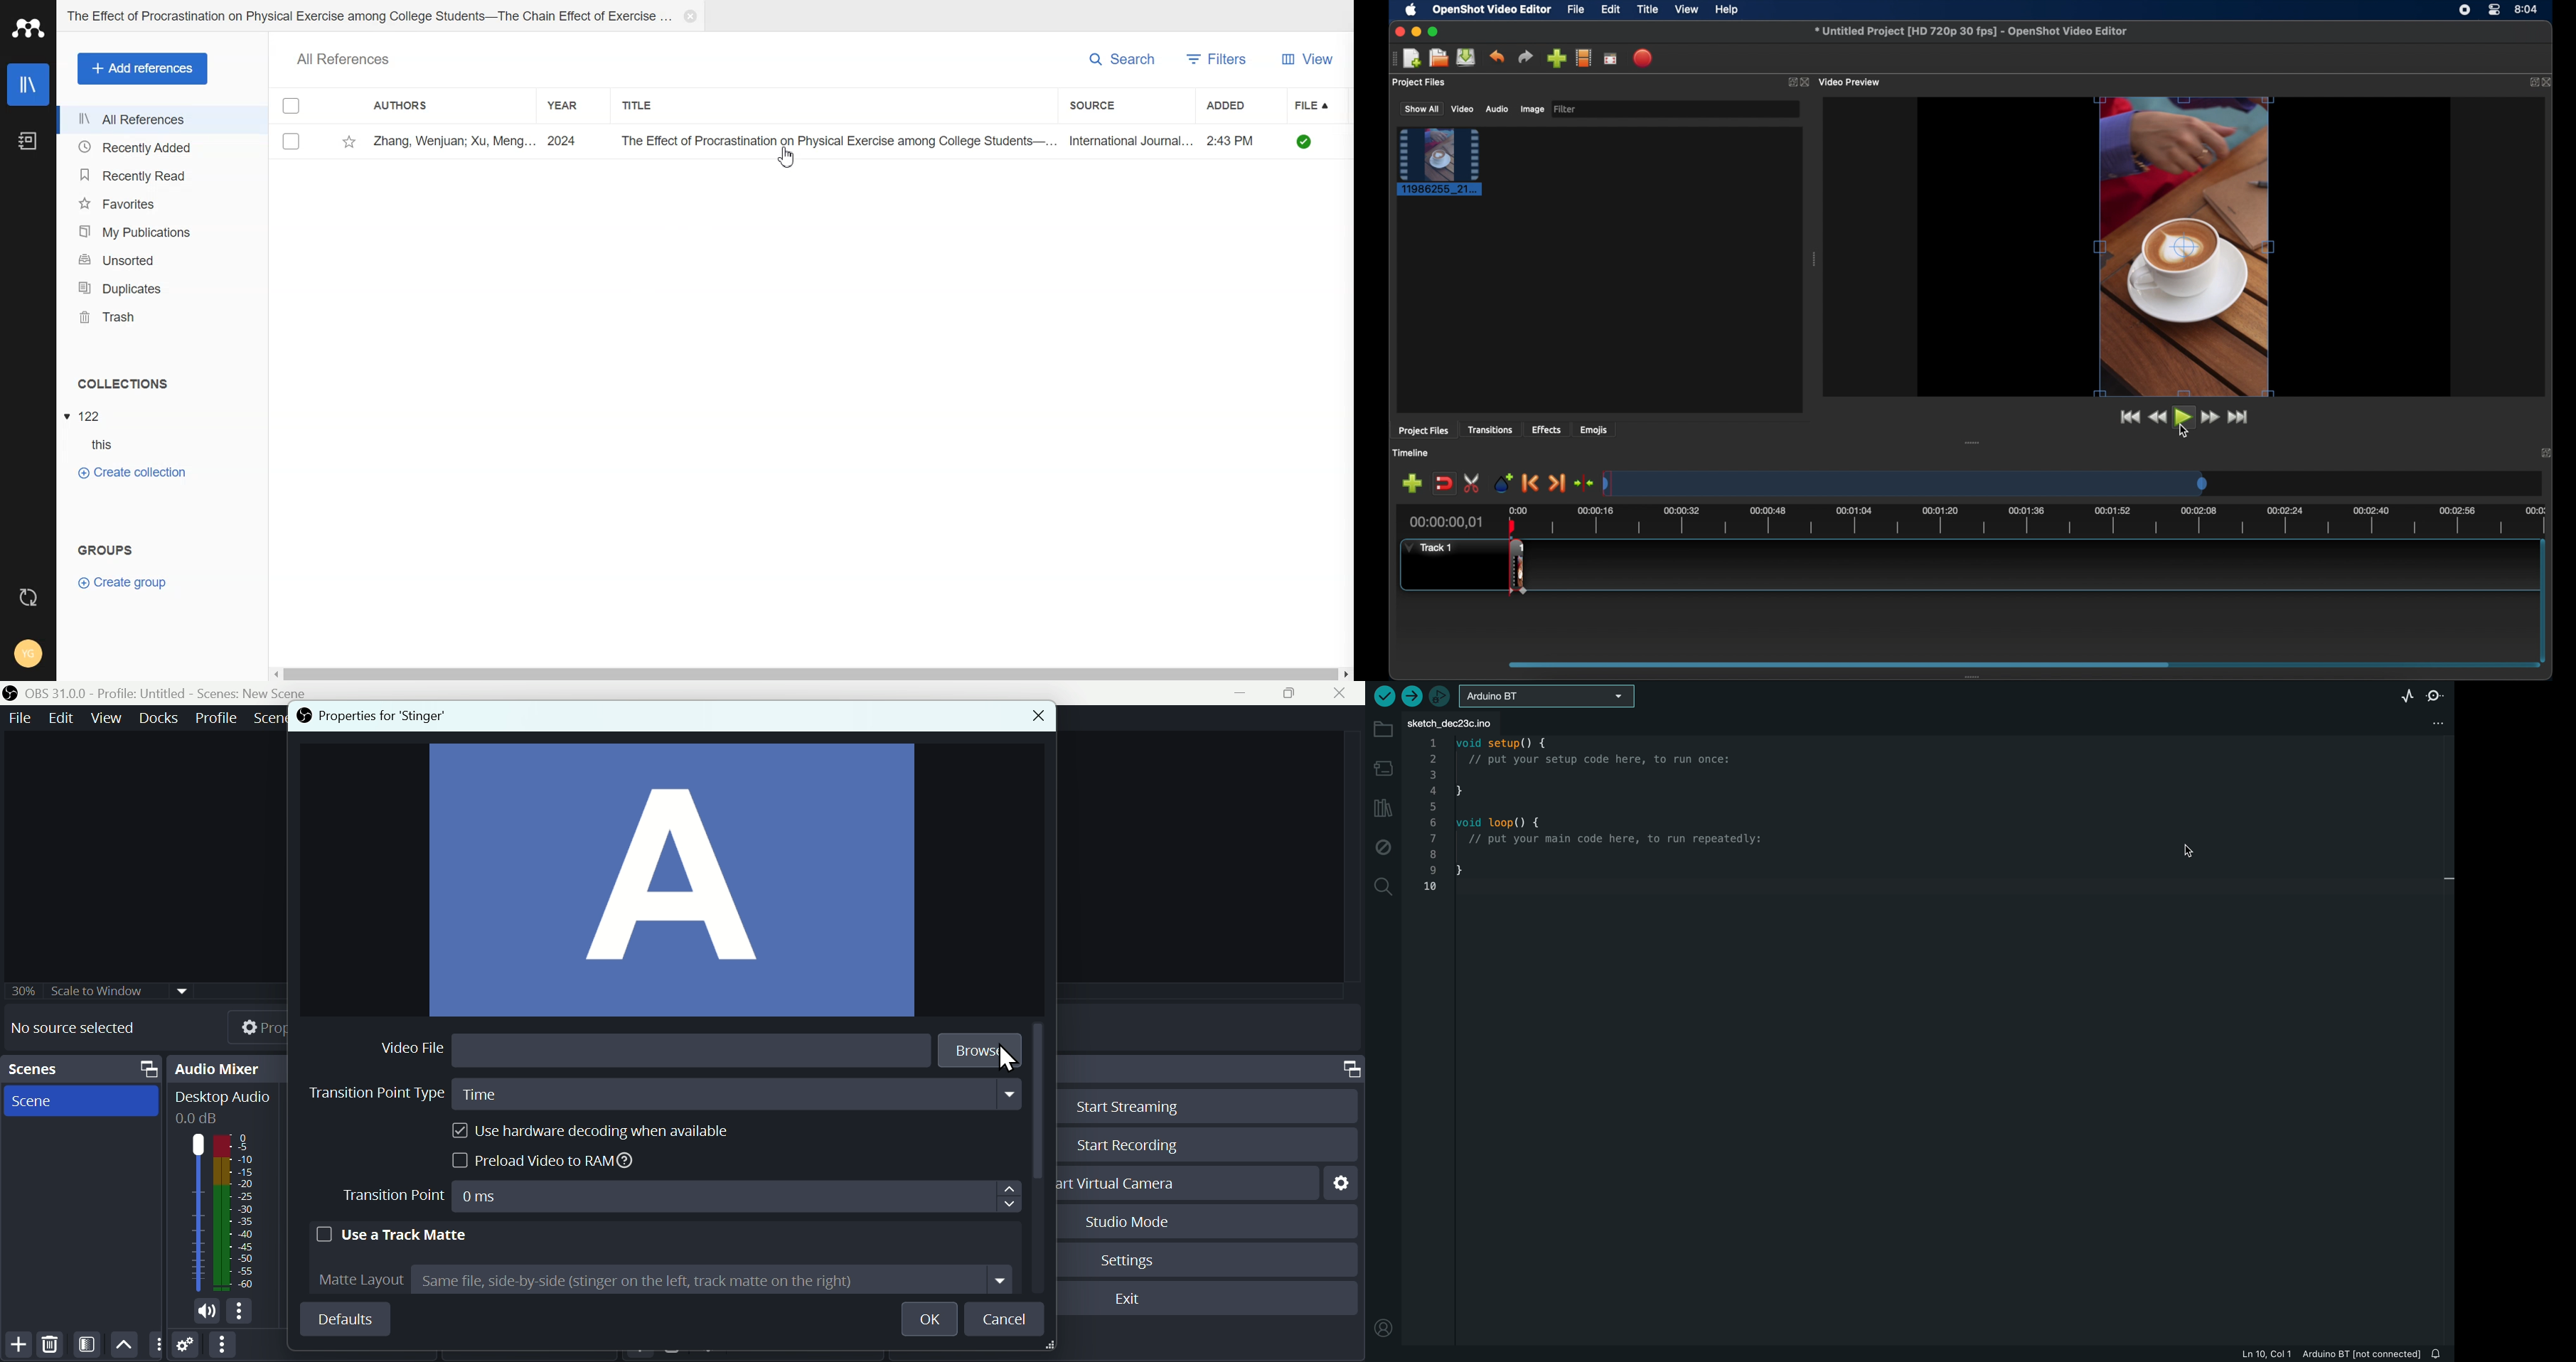 The width and height of the screenshot is (2576, 1372). I want to click on Recently Added, so click(160, 148).